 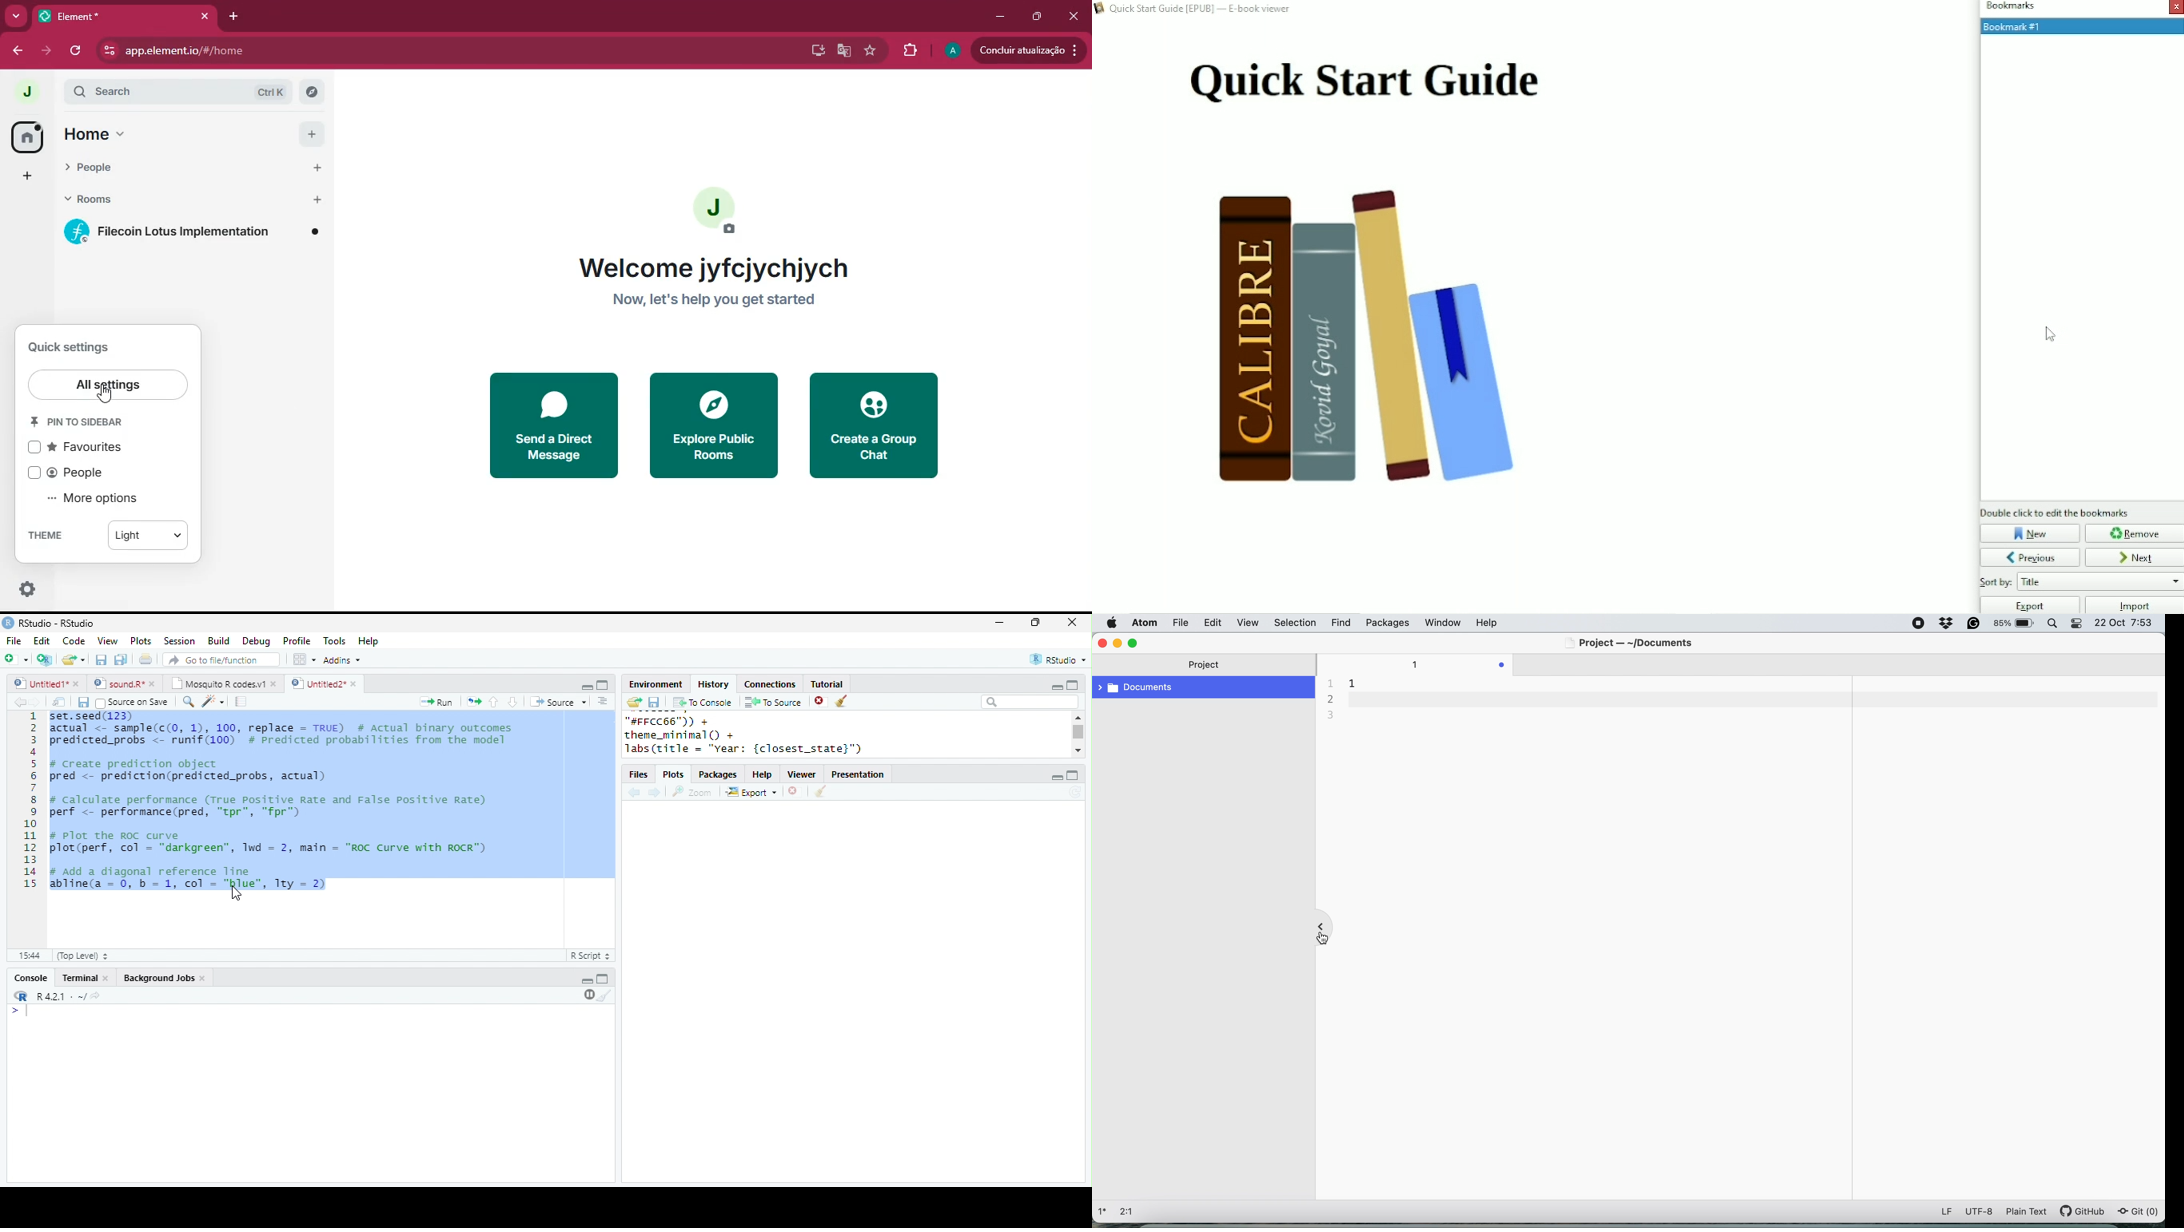 I want to click on home, so click(x=140, y=135).